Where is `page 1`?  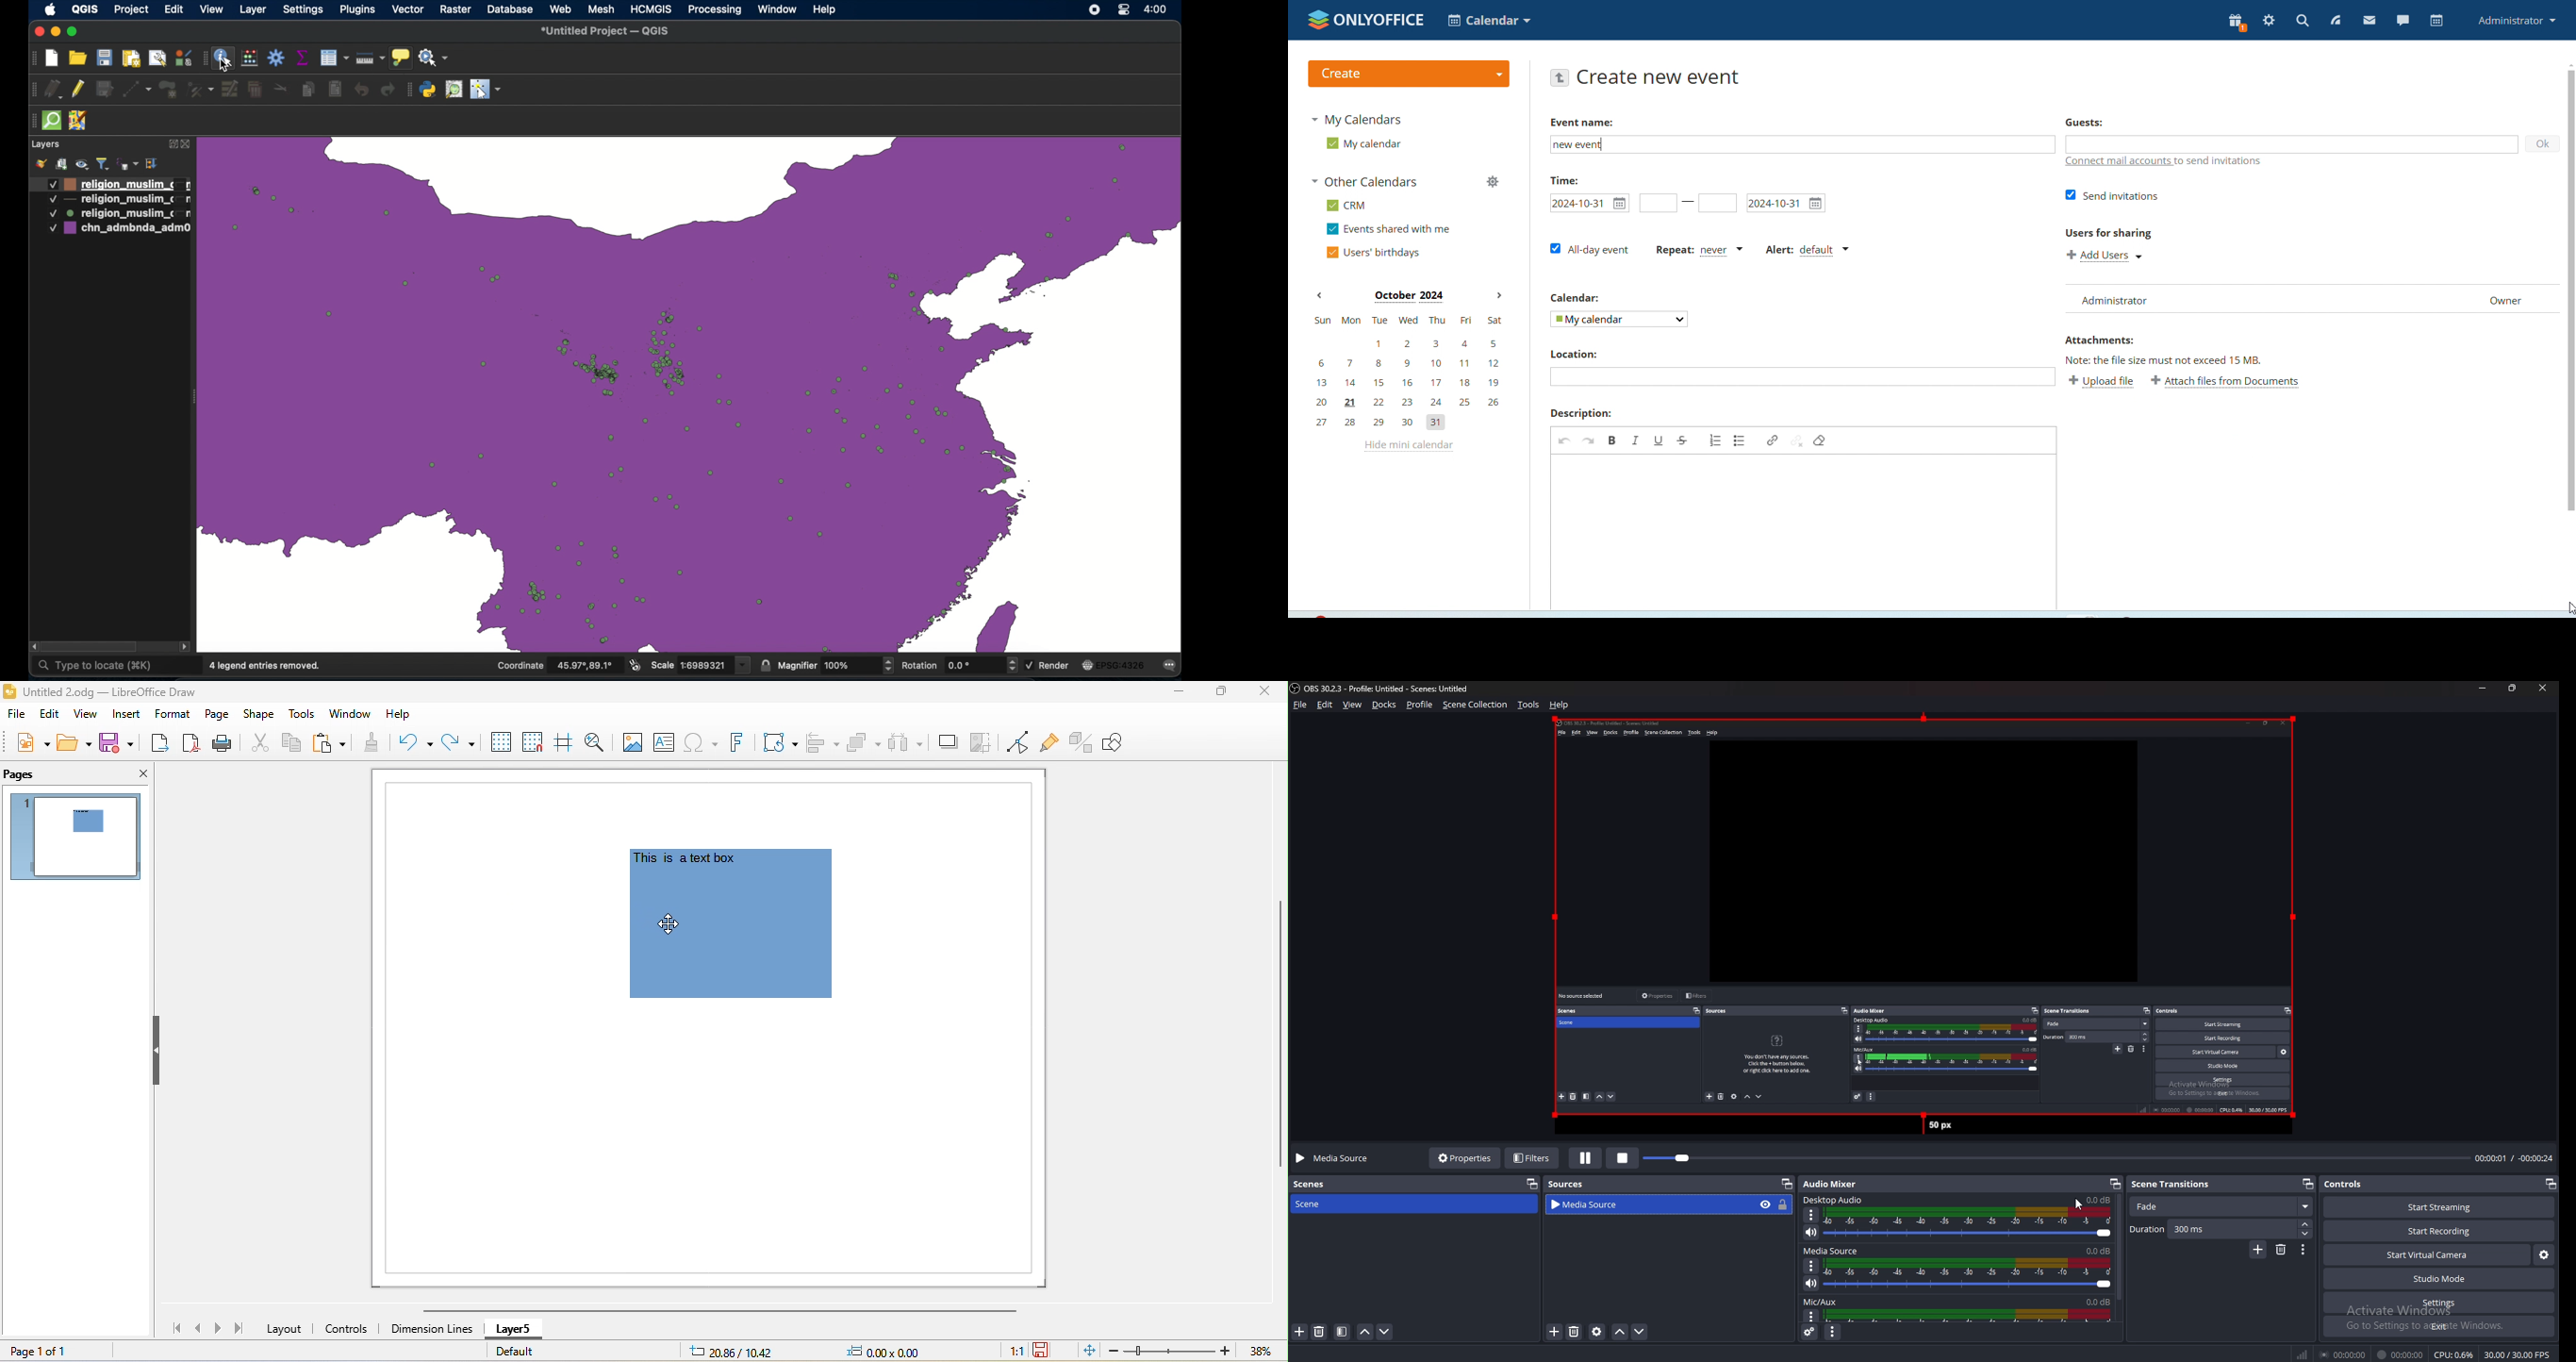 page 1 is located at coordinates (74, 836).